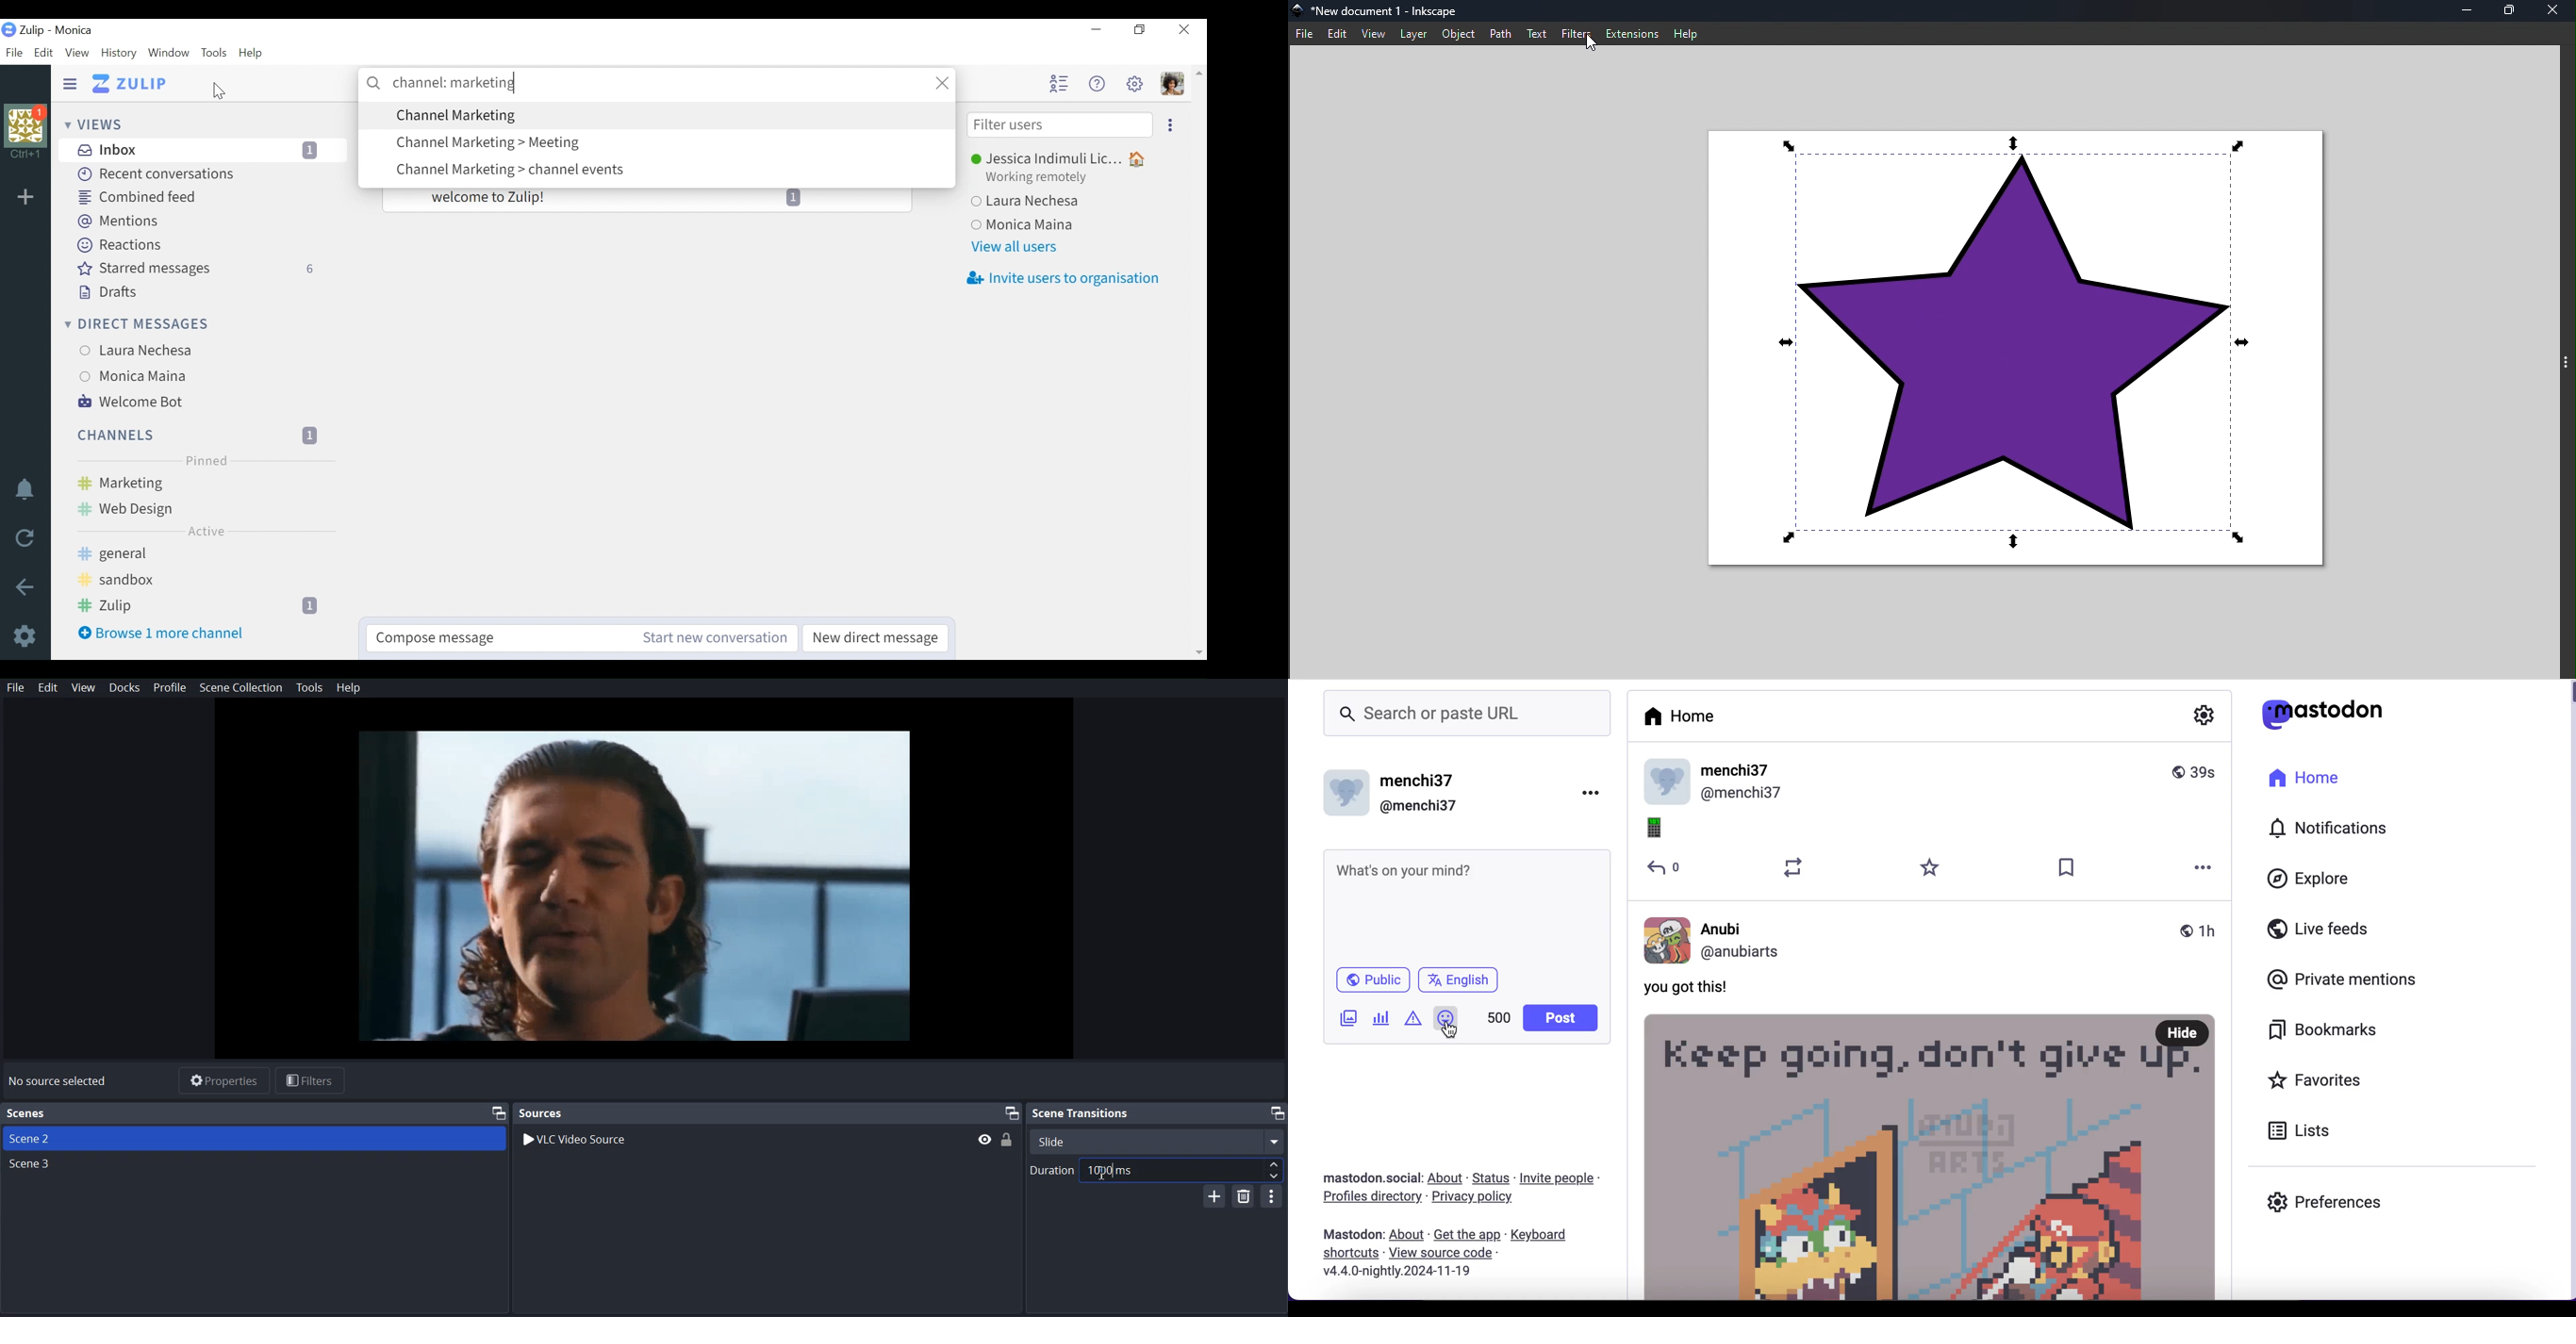 This screenshot has width=2576, height=1344. What do you see at coordinates (104, 293) in the screenshot?
I see `Drafts` at bounding box center [104, 293].